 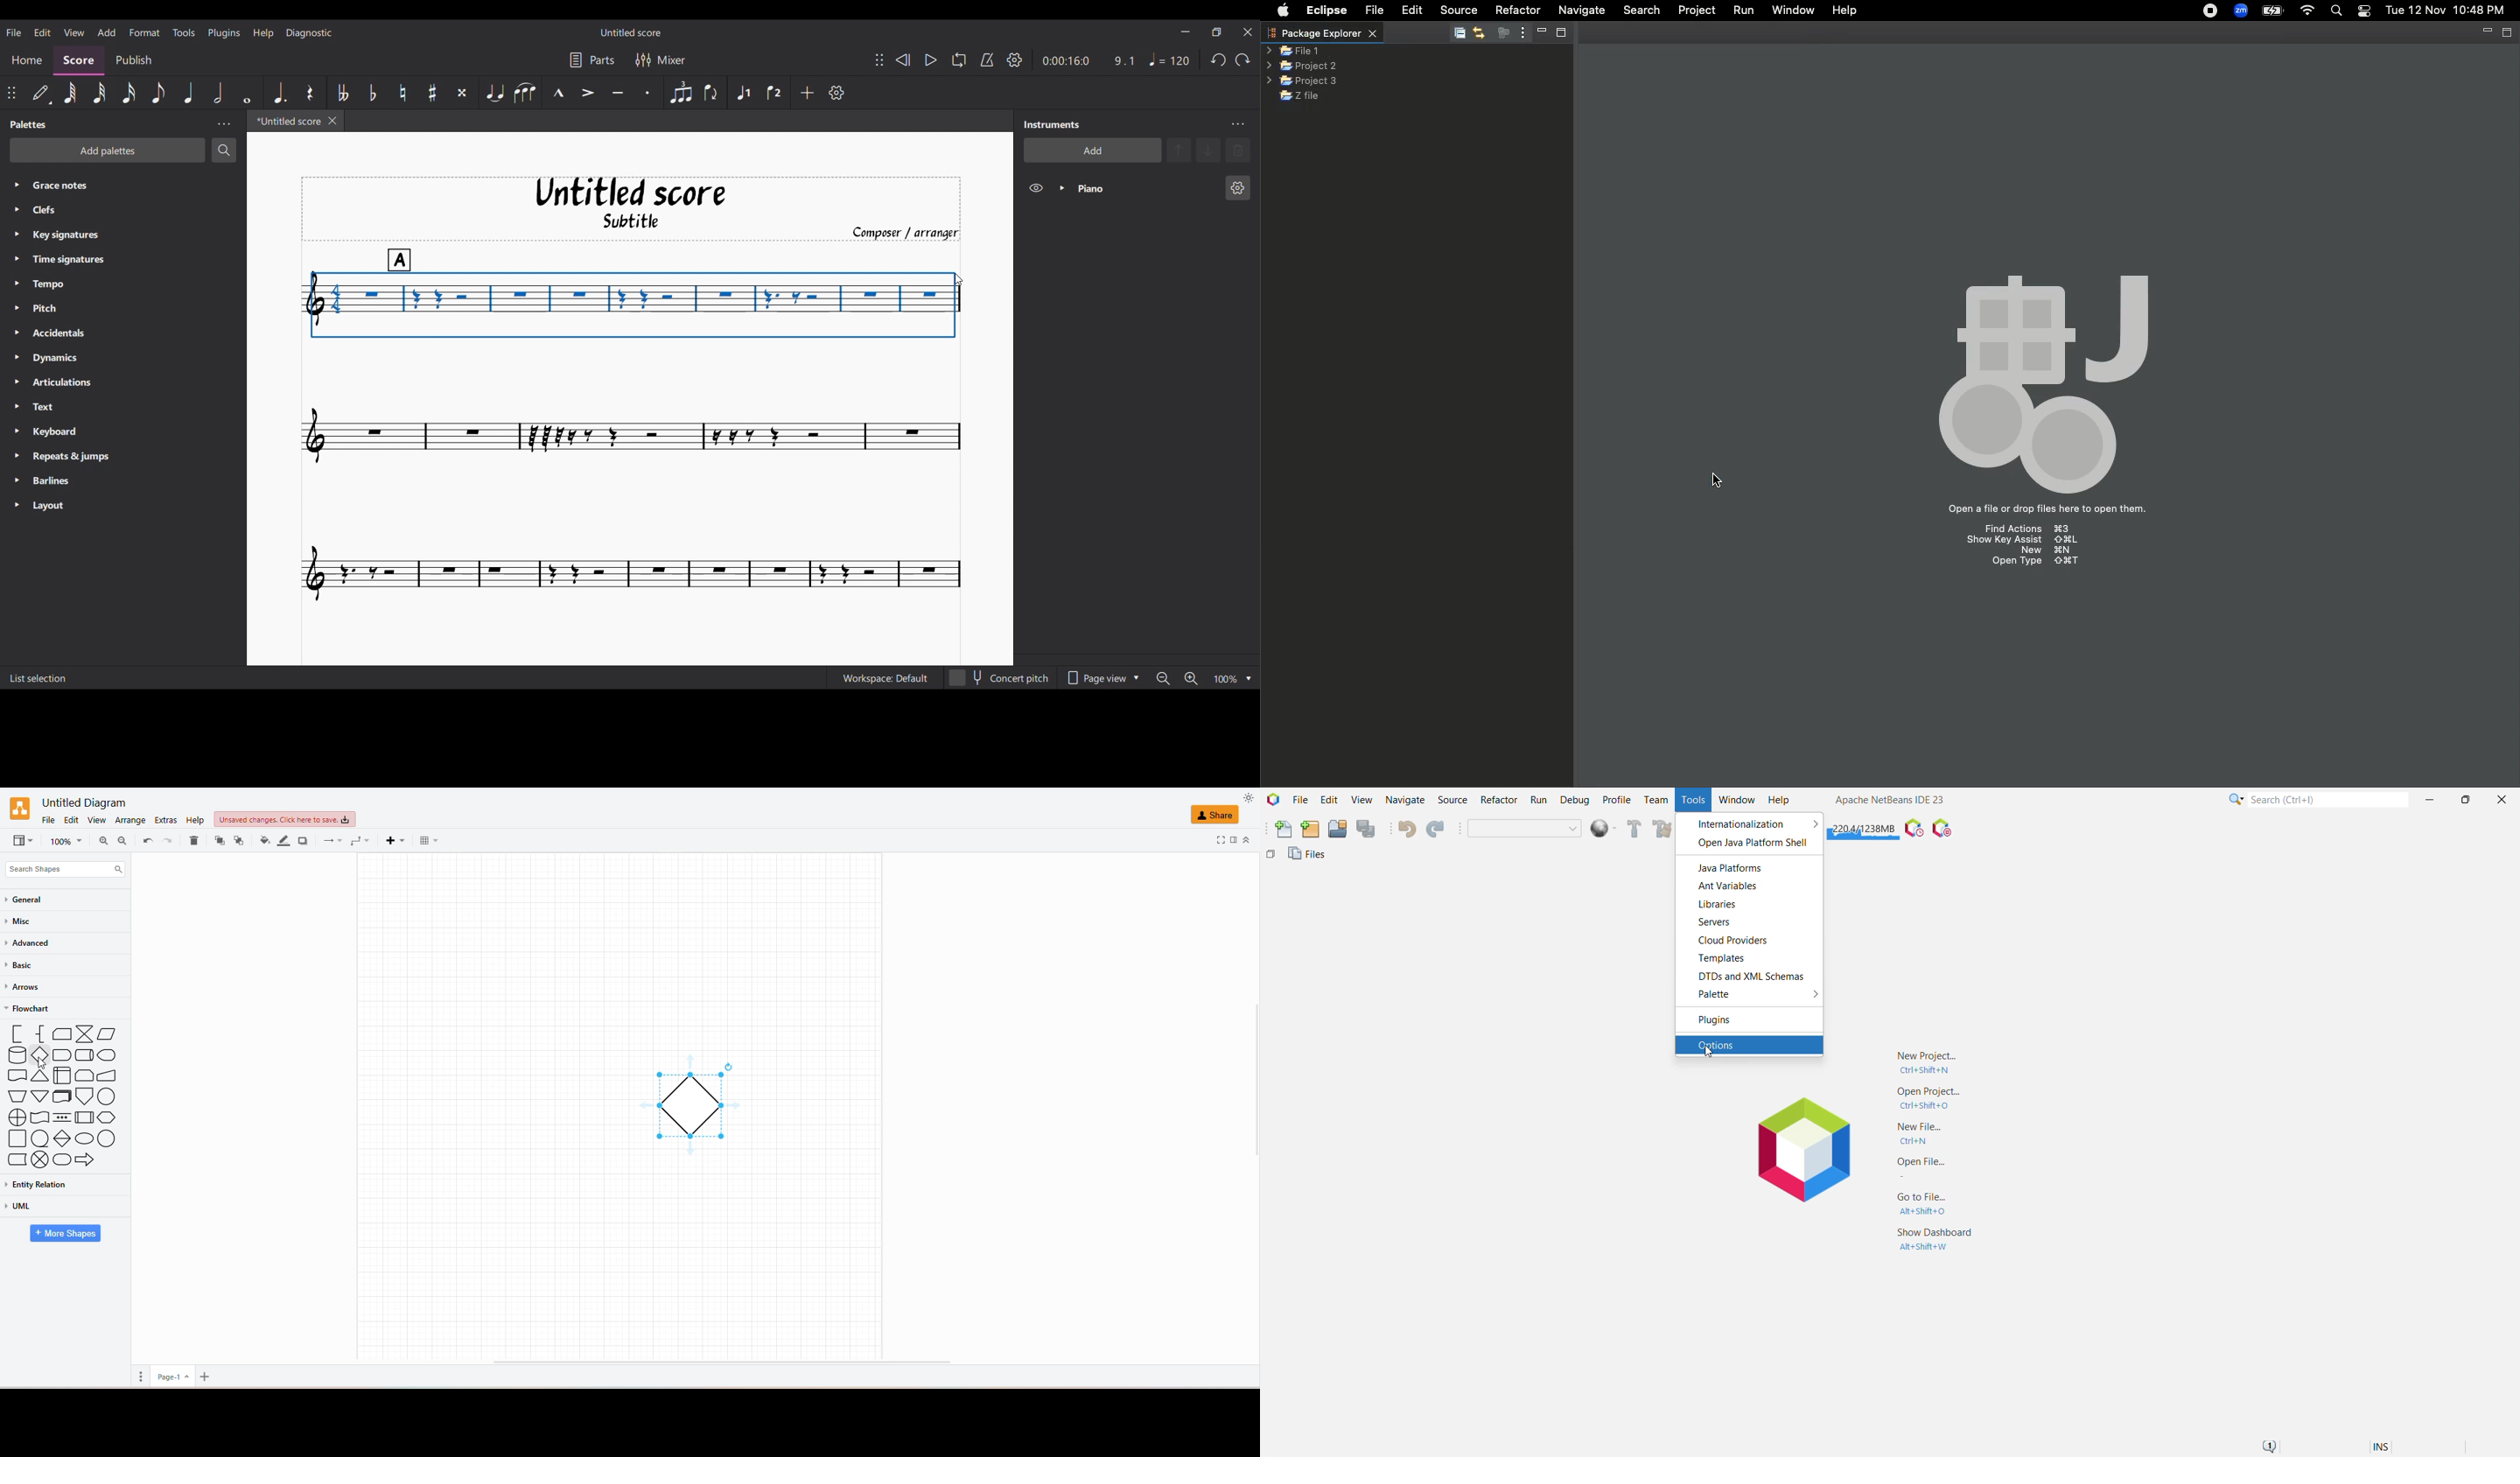 What do you see at coordinates (1088, 60) in the screenshot?
I see `Ratio and duration of current note in score` at bounding box center [1088, 60].